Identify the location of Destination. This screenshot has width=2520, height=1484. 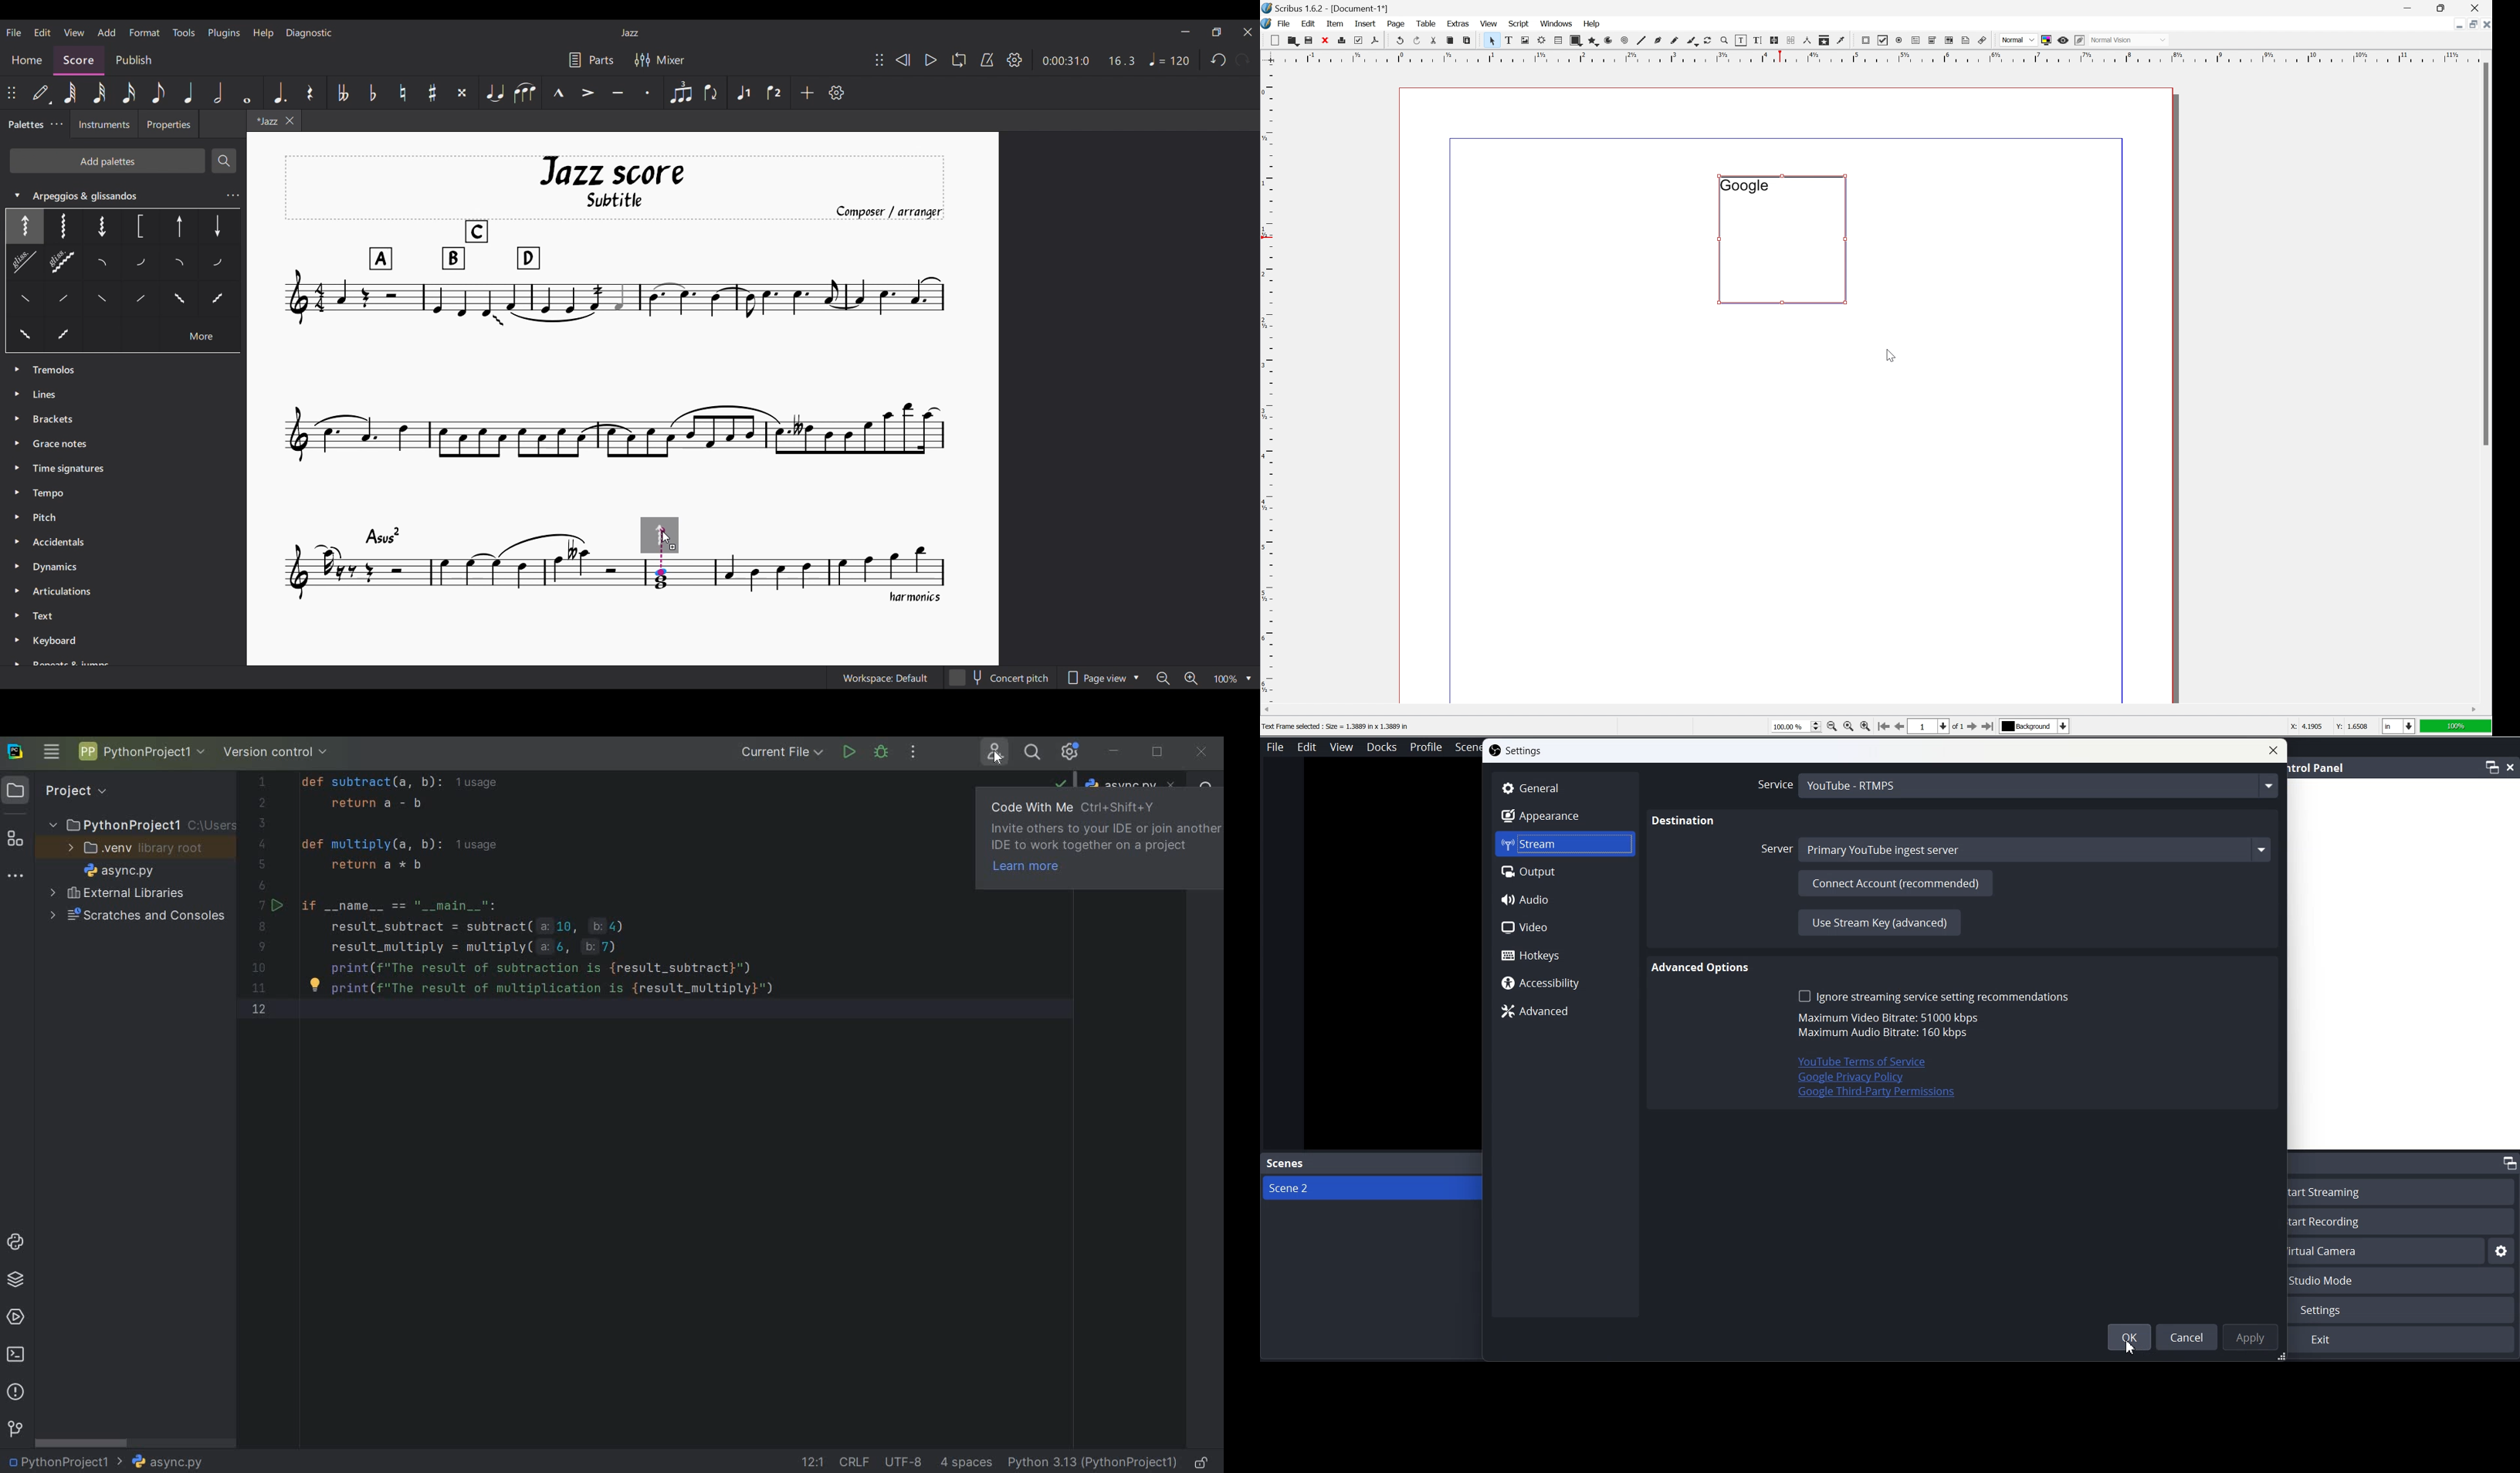
(1684, 822).